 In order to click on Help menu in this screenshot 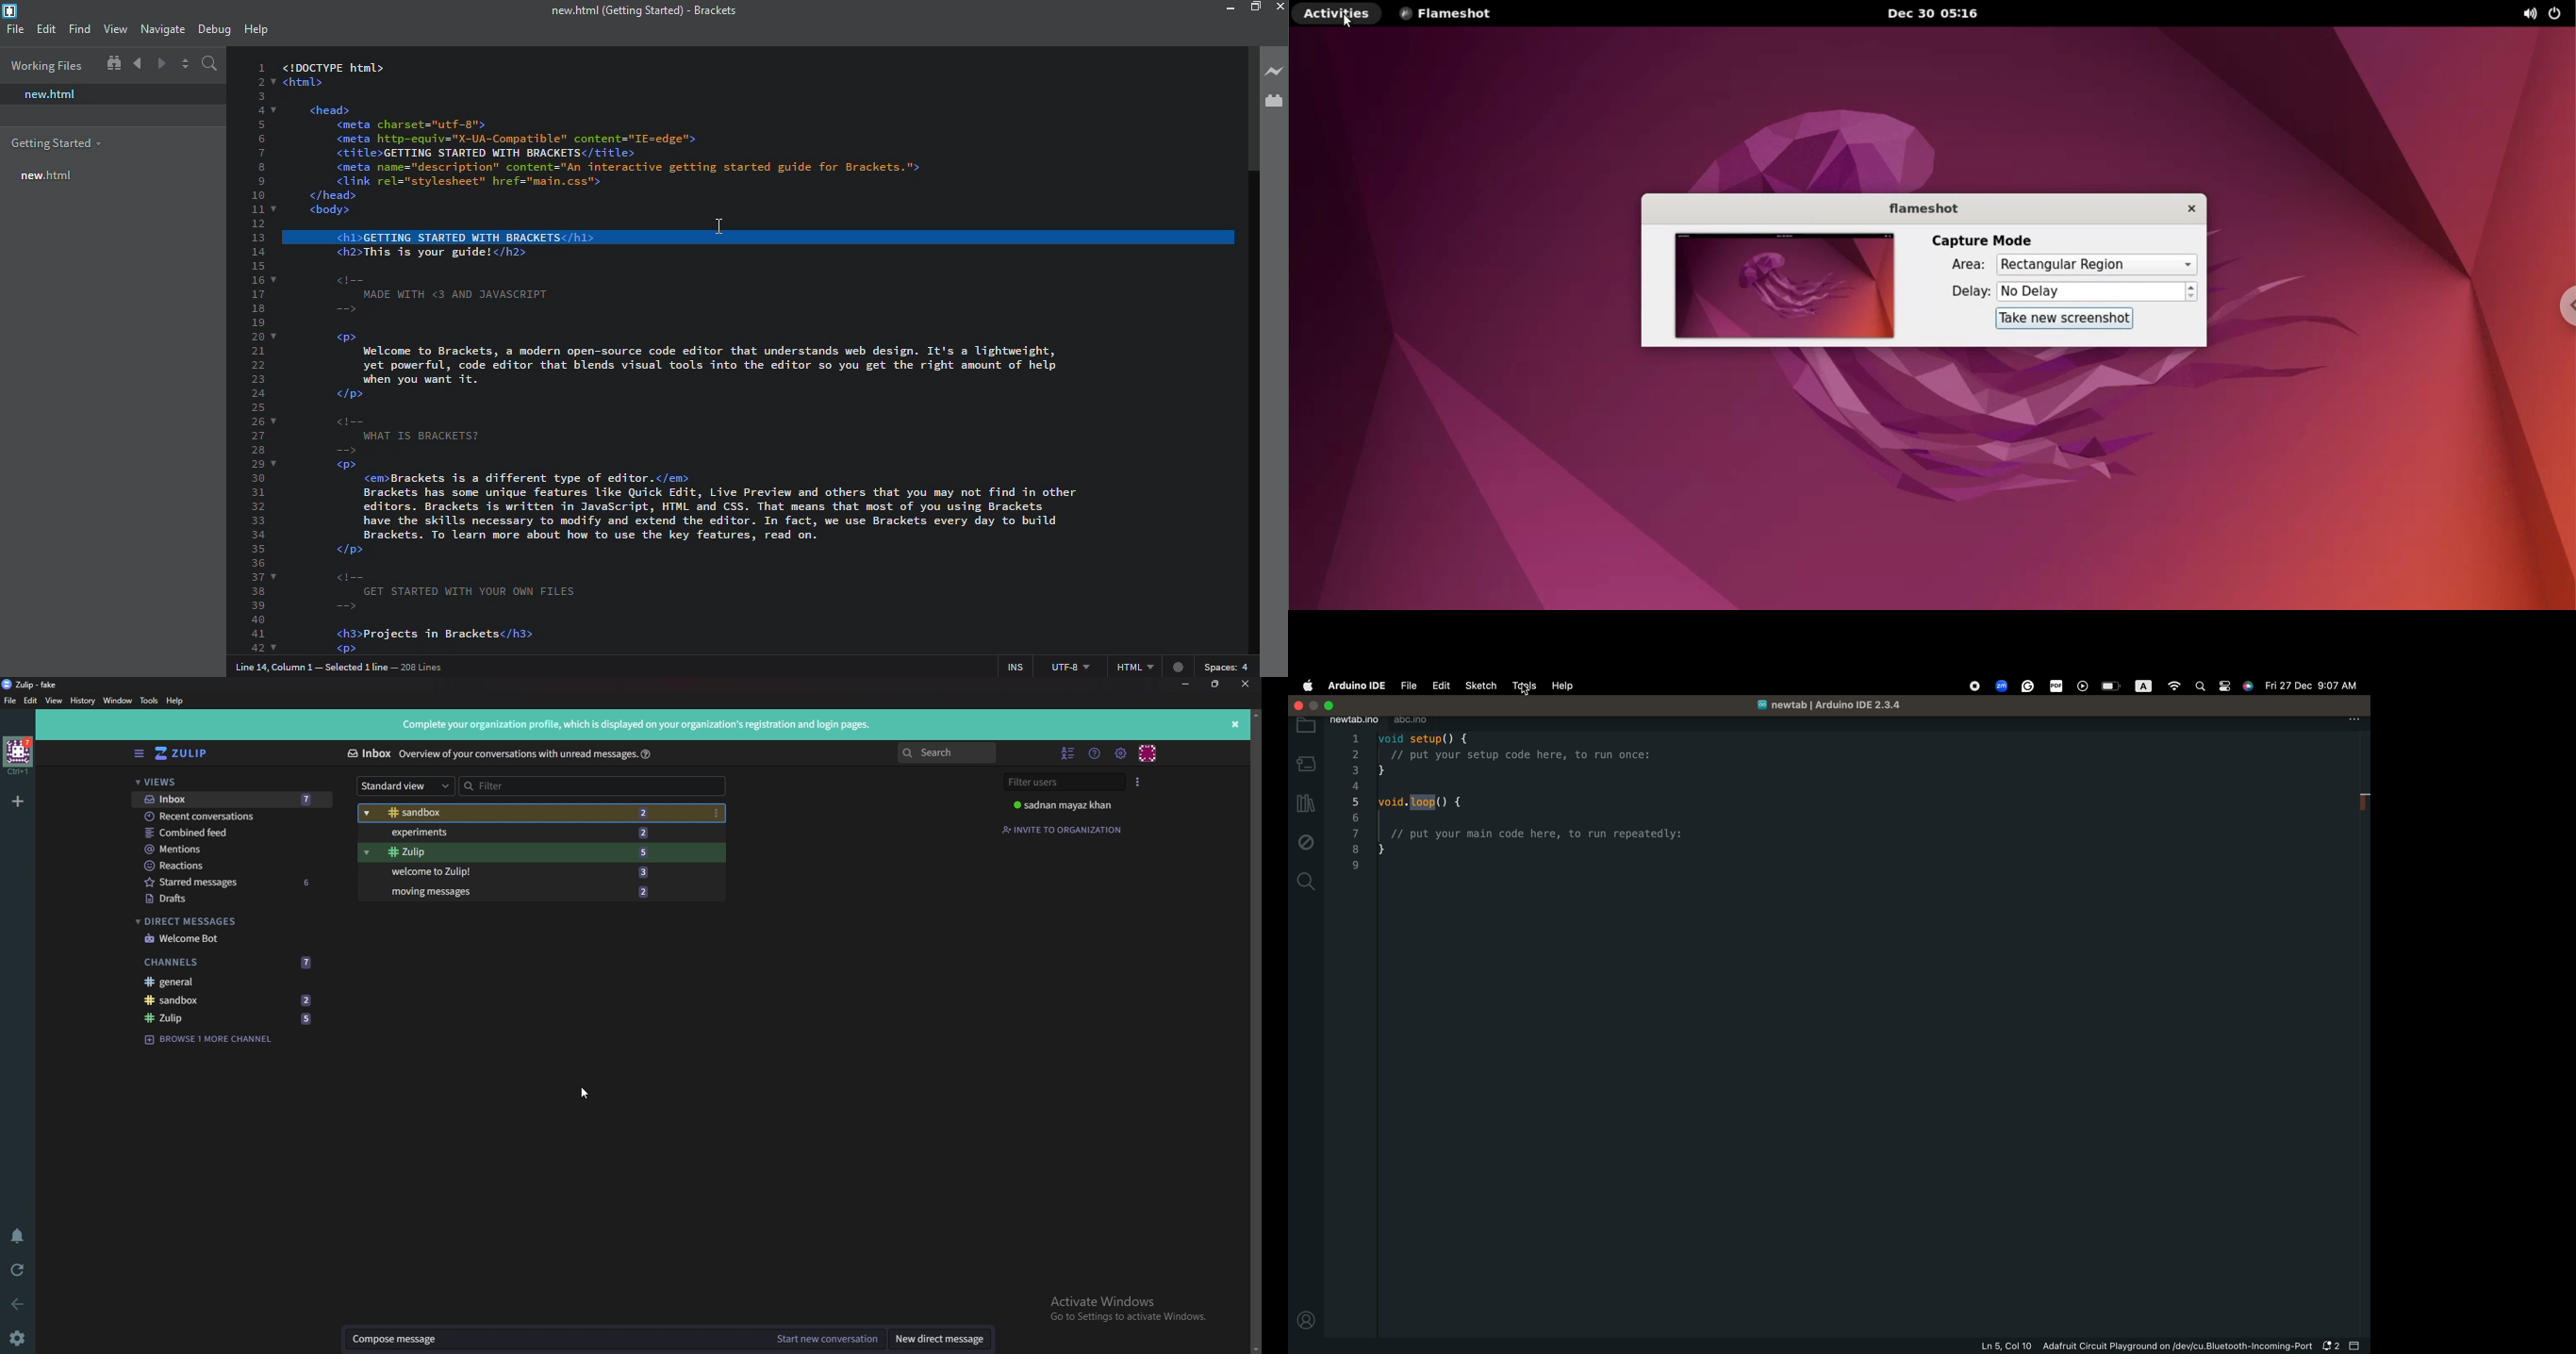, I will do `click(1095, 753)`.